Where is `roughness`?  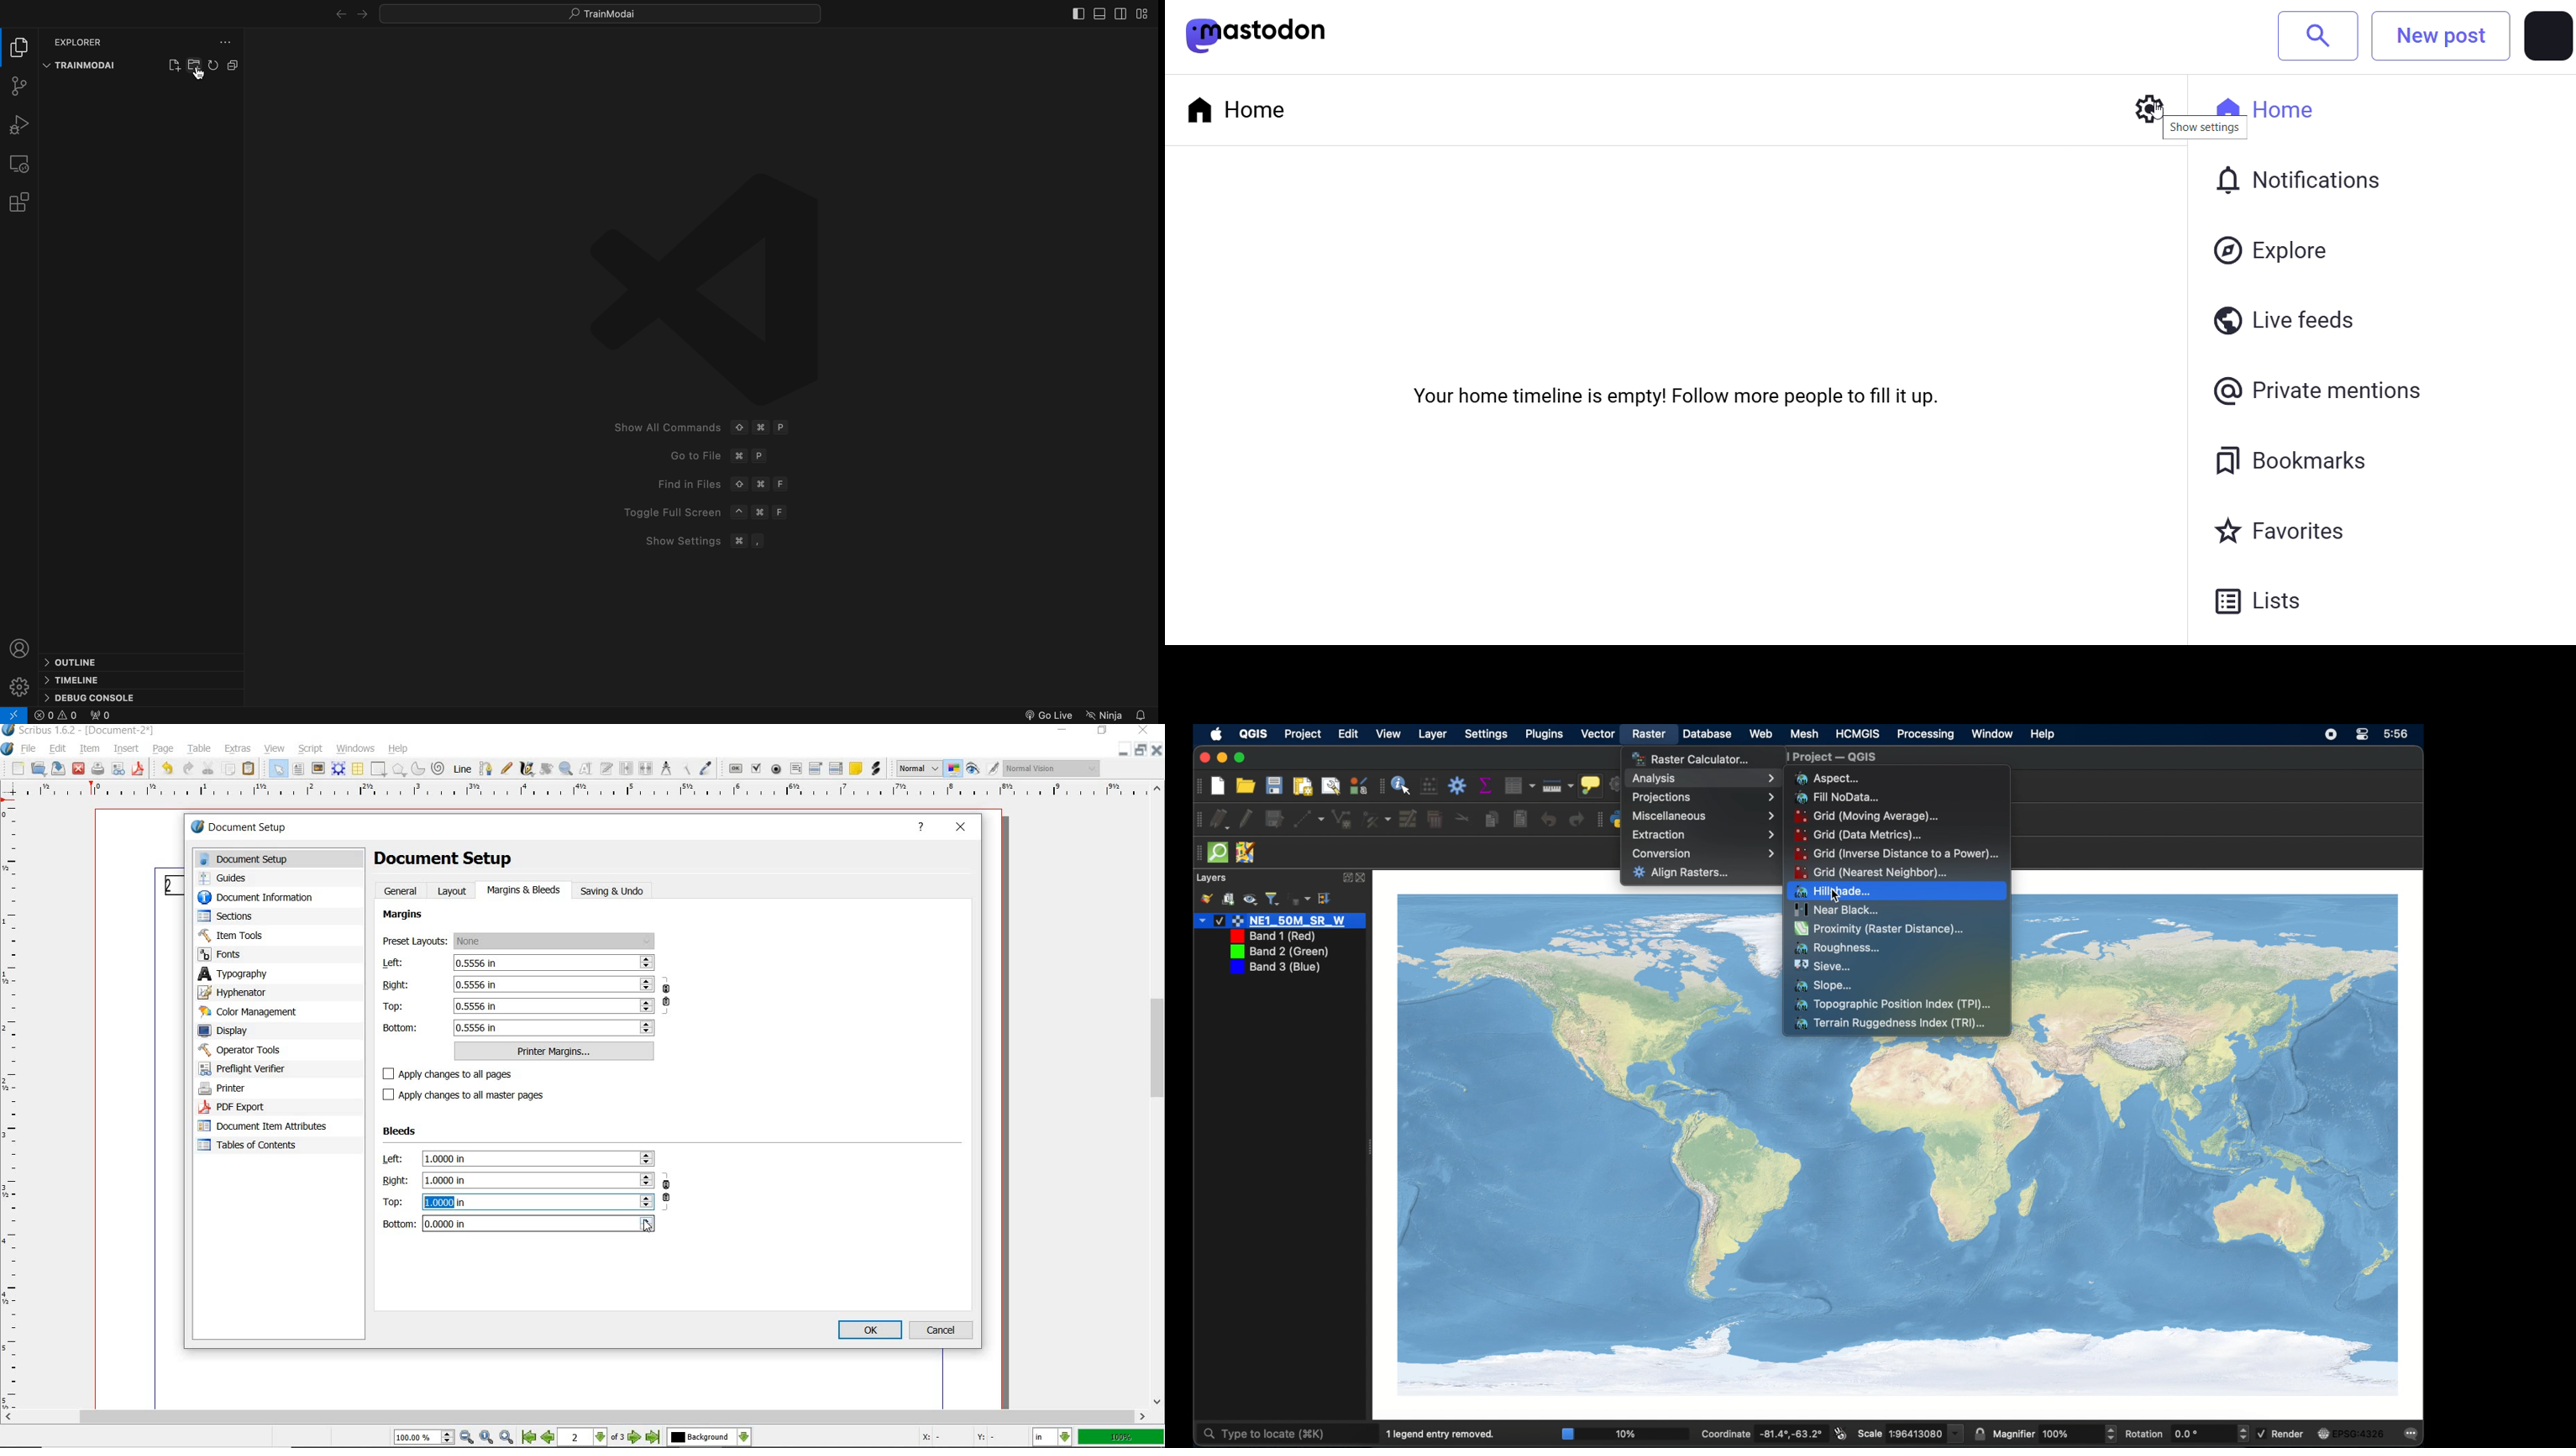 roughness is located at coordinates (1839, 948).